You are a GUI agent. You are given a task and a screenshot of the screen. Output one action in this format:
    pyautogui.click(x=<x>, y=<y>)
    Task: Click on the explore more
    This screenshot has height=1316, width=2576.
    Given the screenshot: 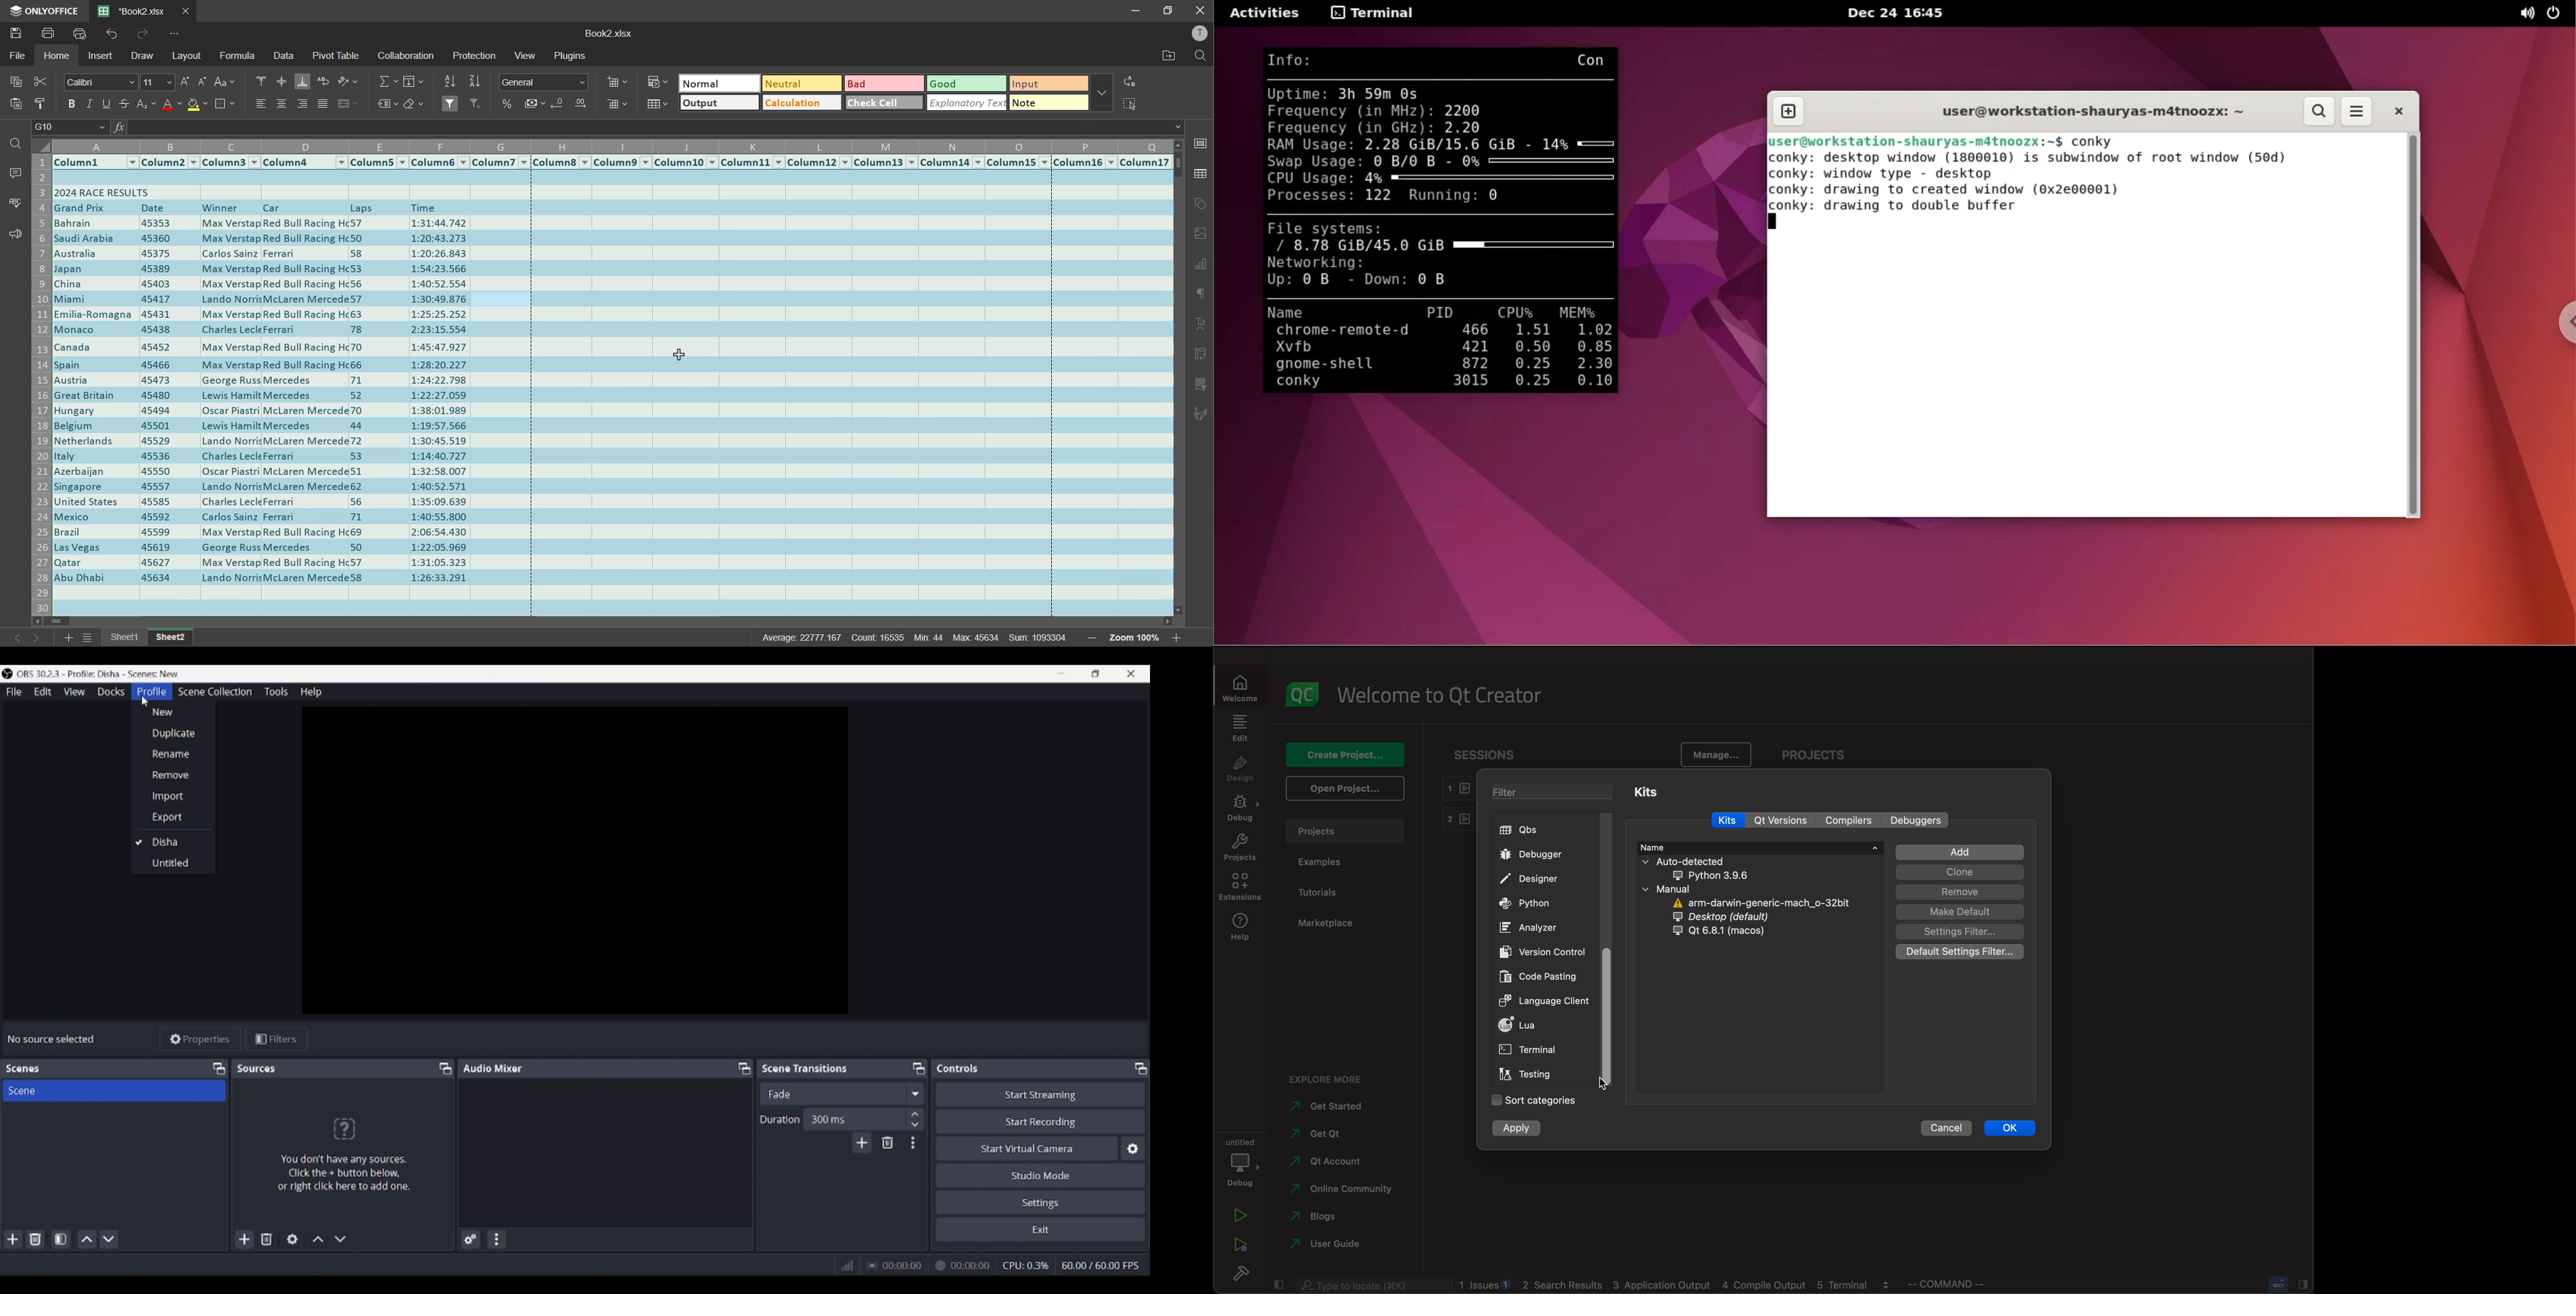 What is the action you would take?
    pyautogui.click(x=1334, y=1078)
    